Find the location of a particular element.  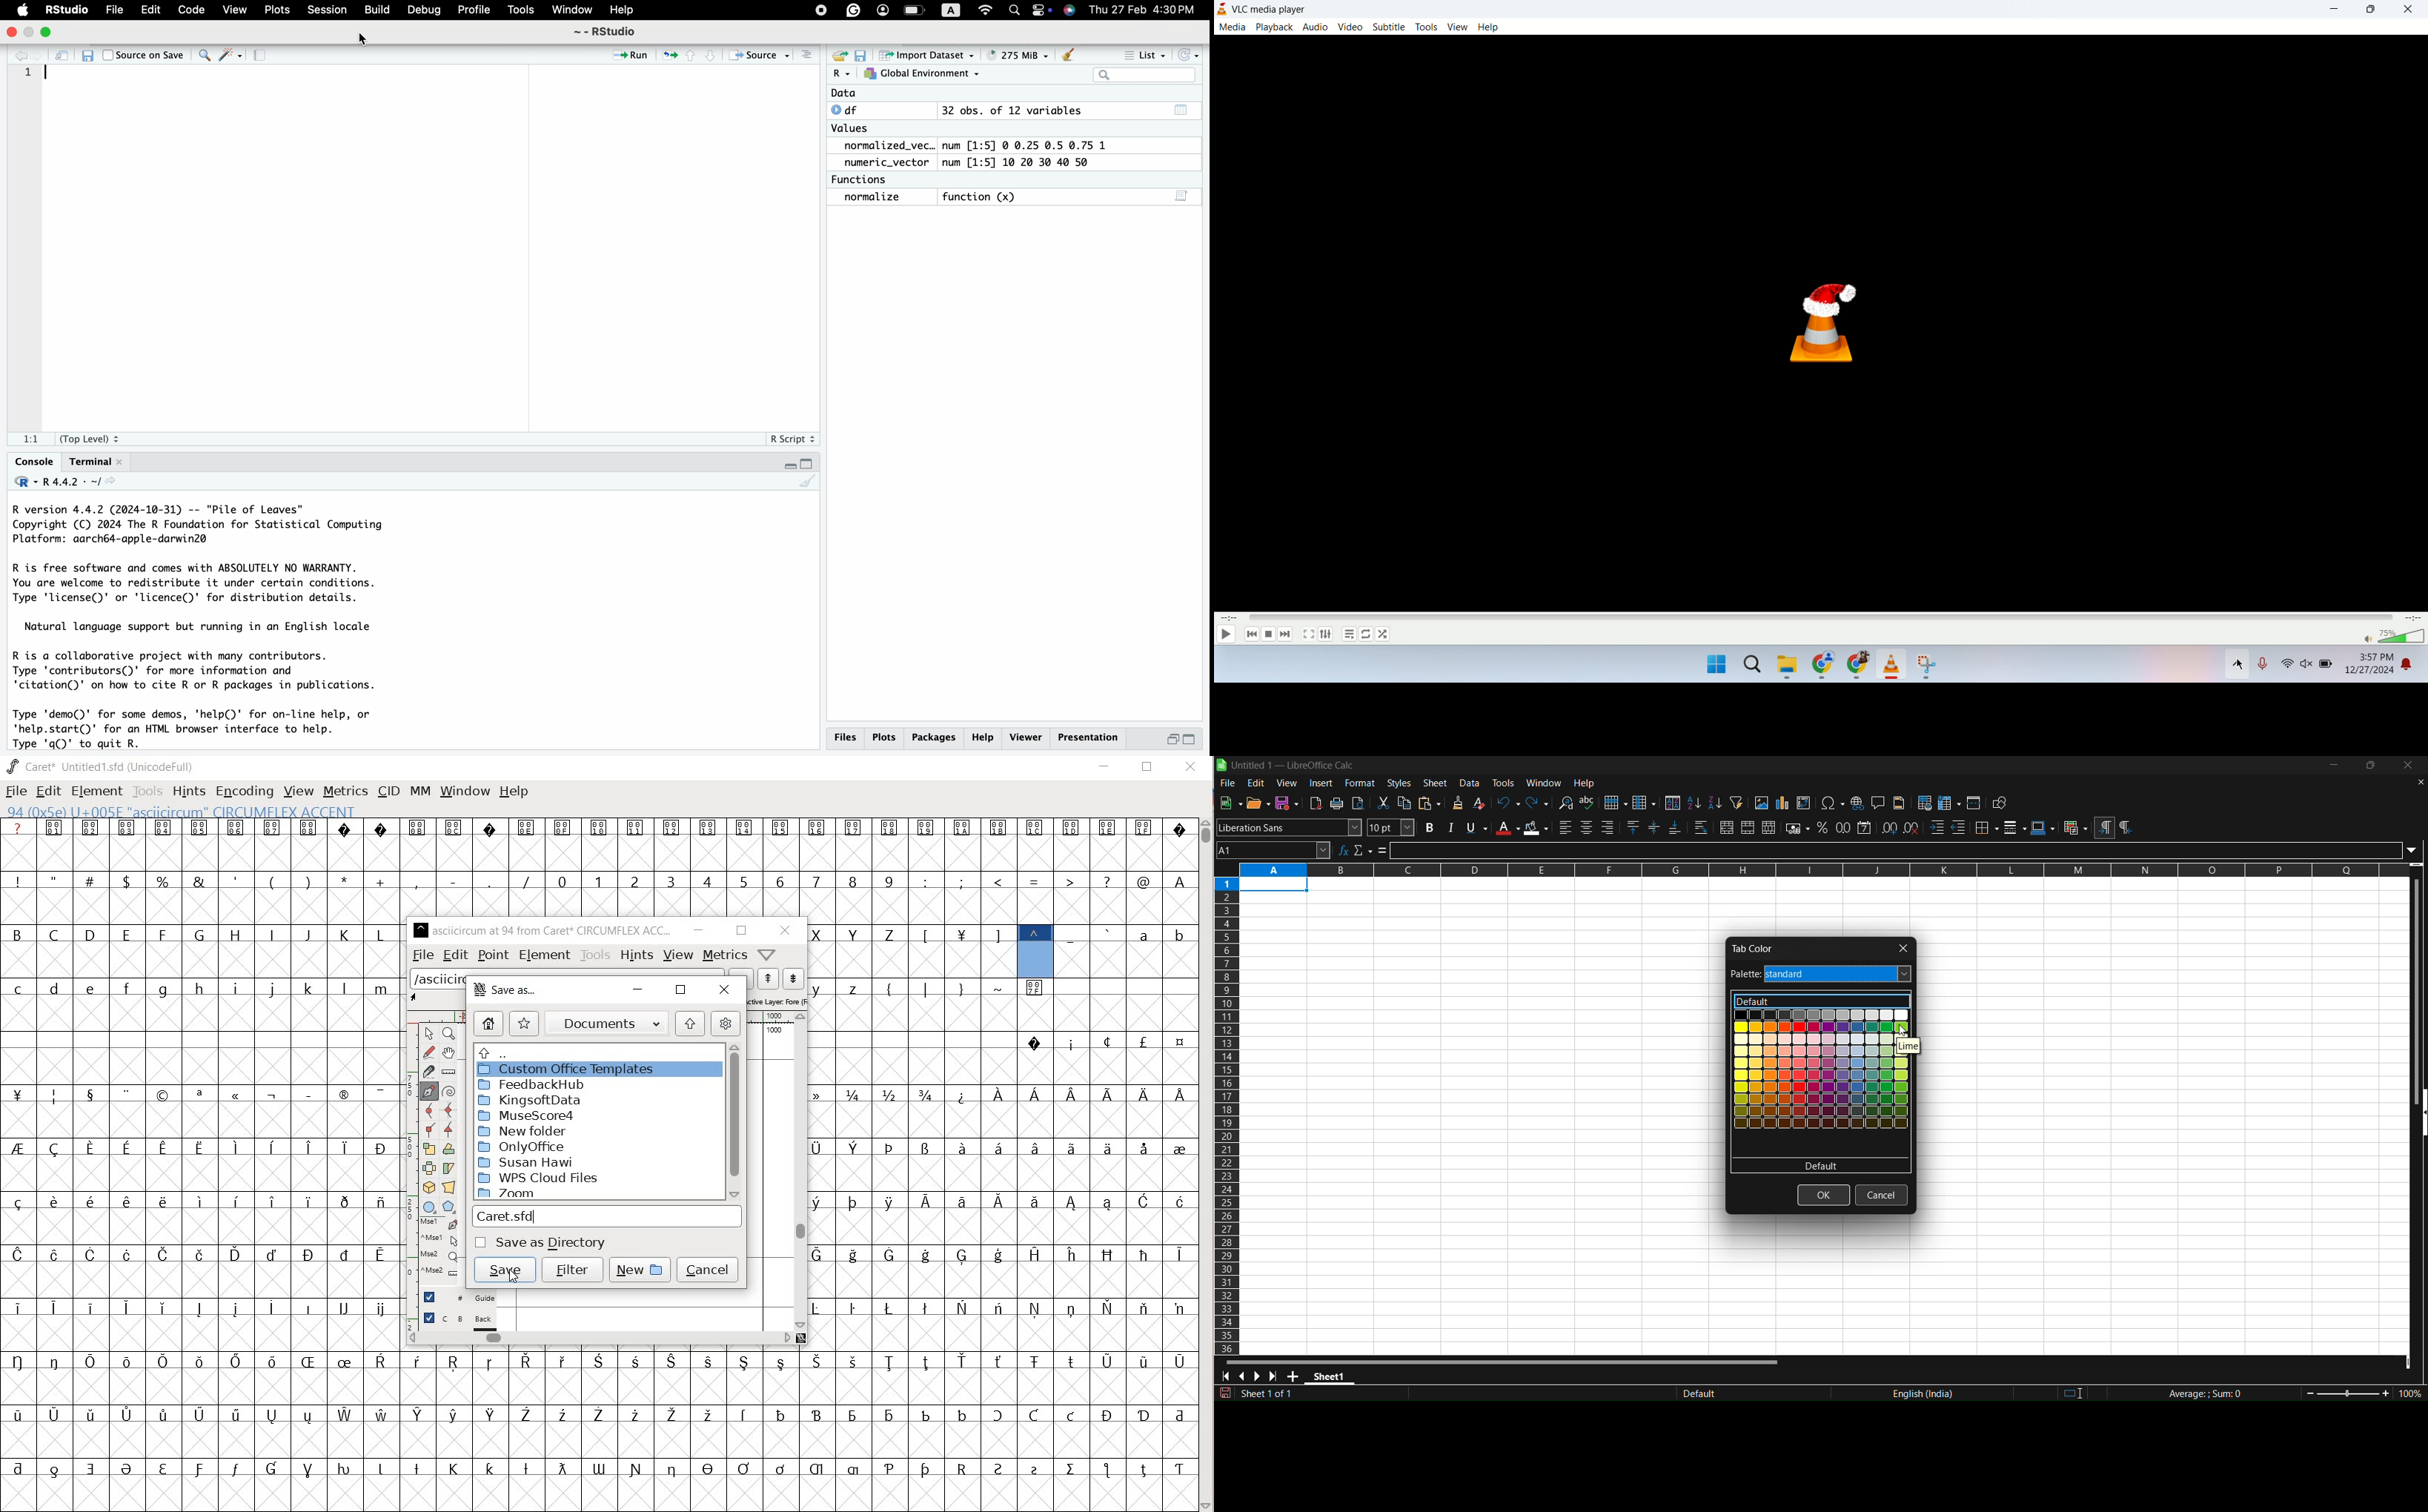

clear console is located at coordinates (804, 55).